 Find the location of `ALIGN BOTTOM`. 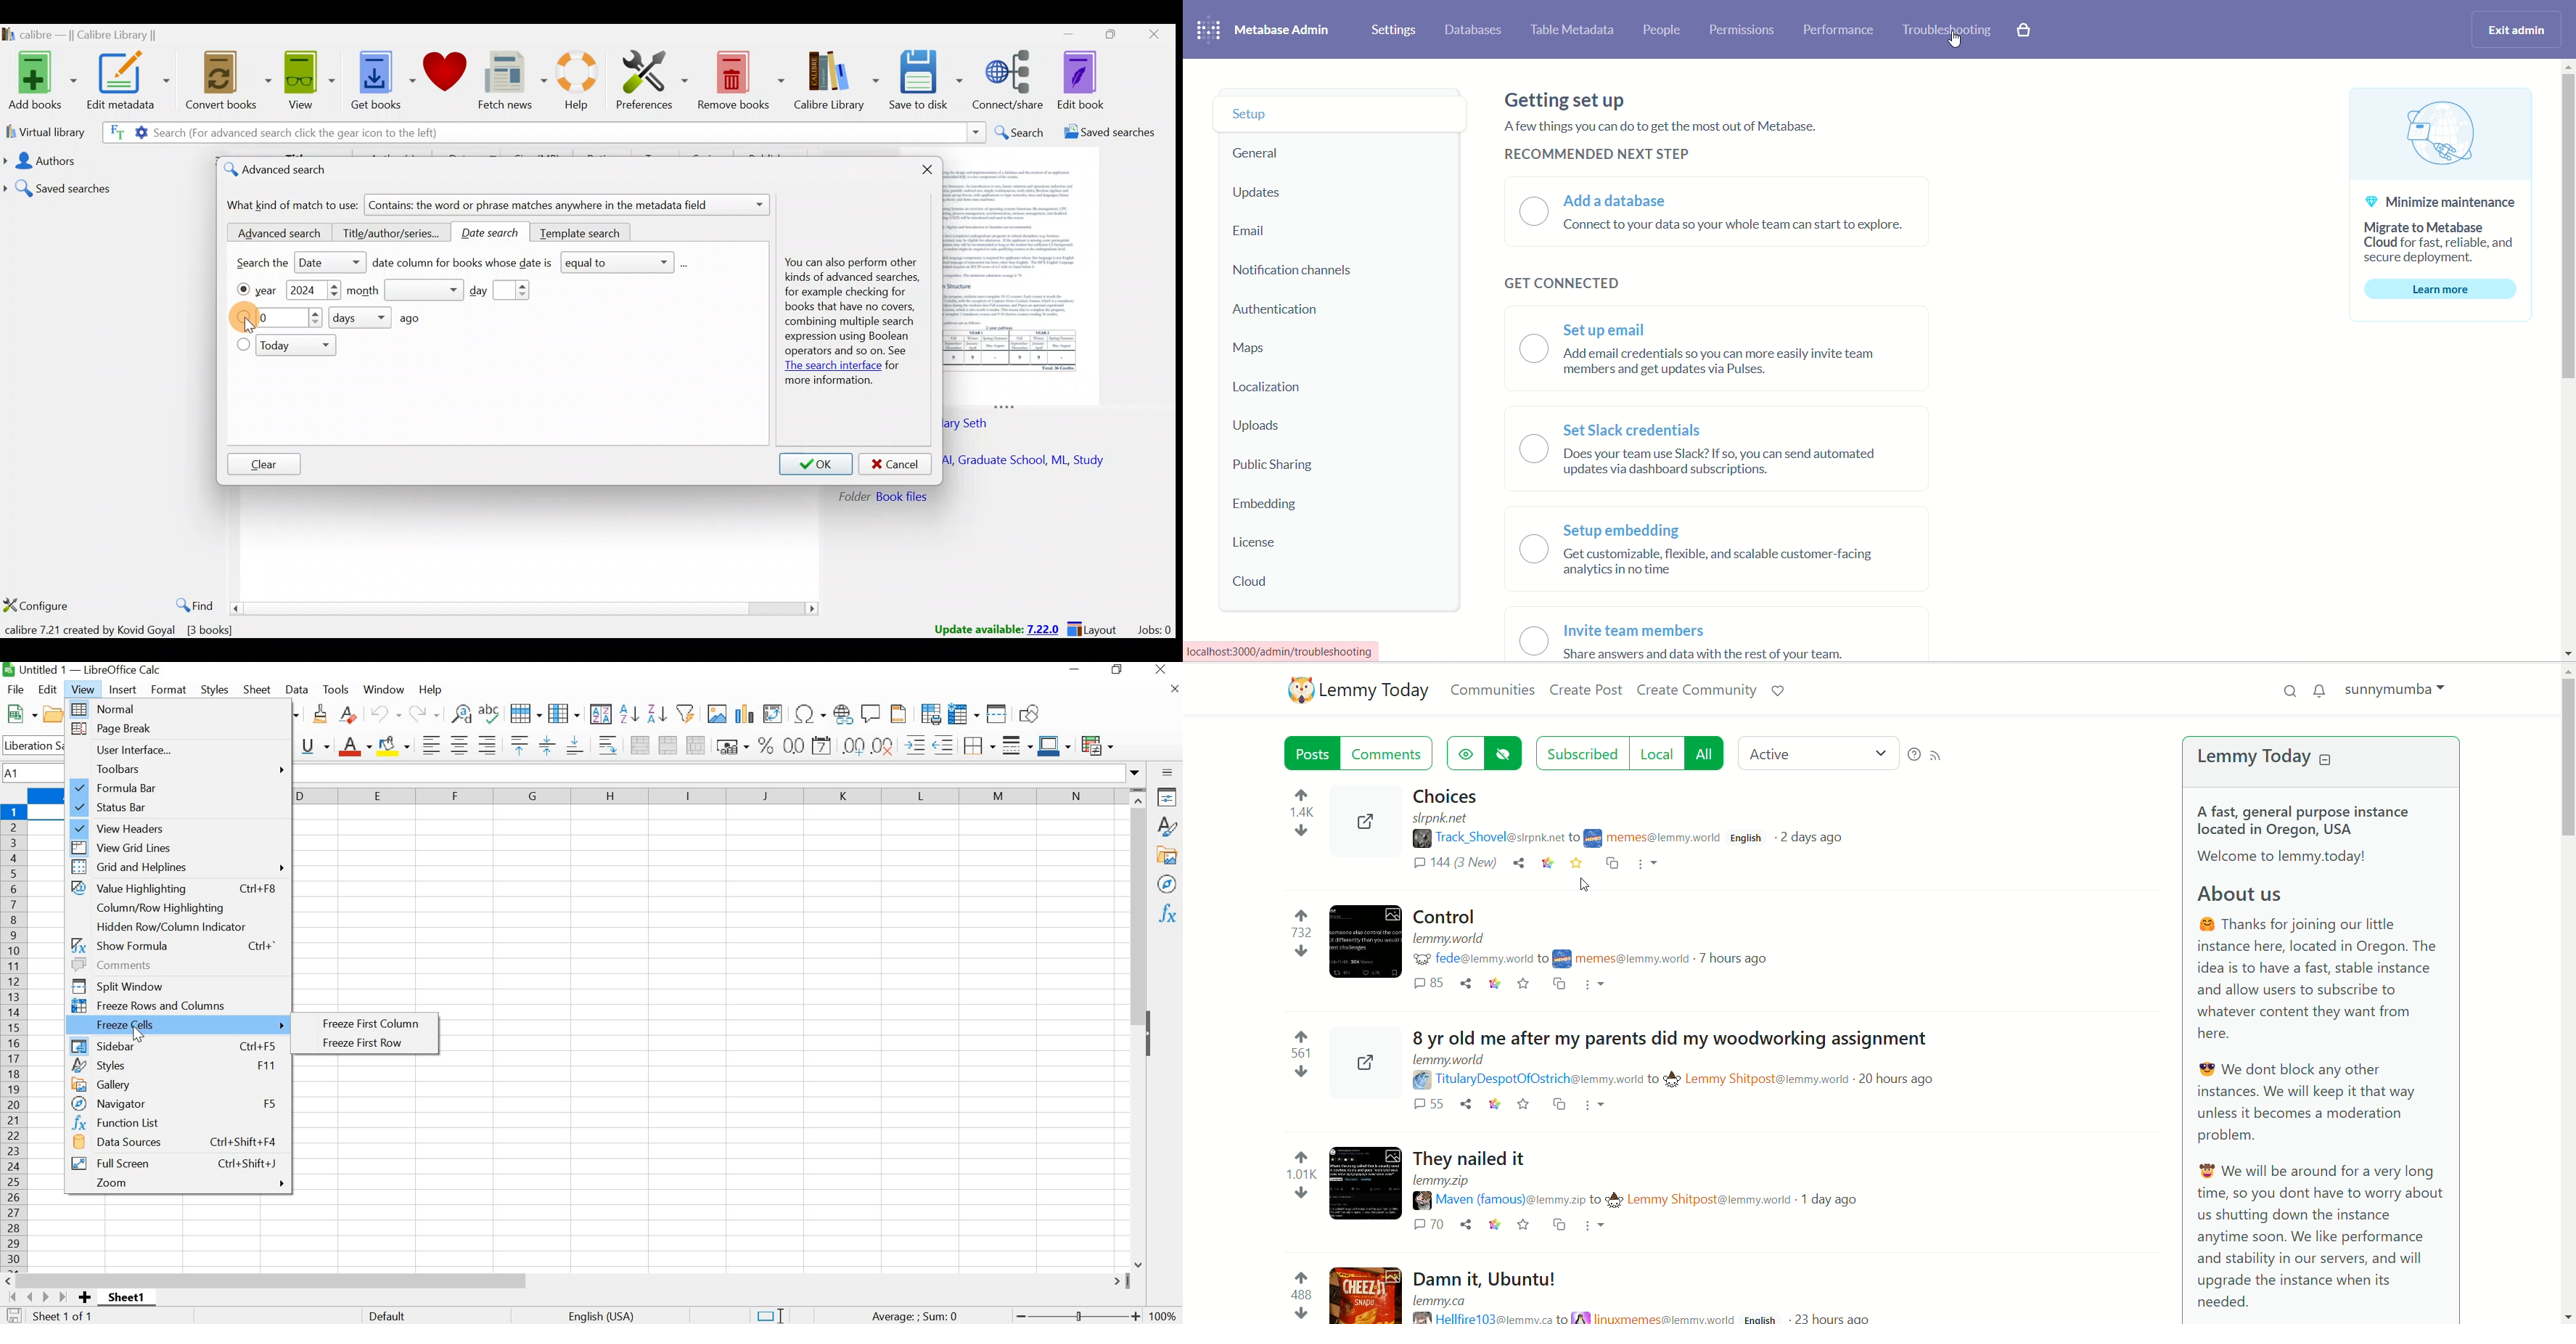

ALIGN BOTTOM is located at coordinates (576, 744).